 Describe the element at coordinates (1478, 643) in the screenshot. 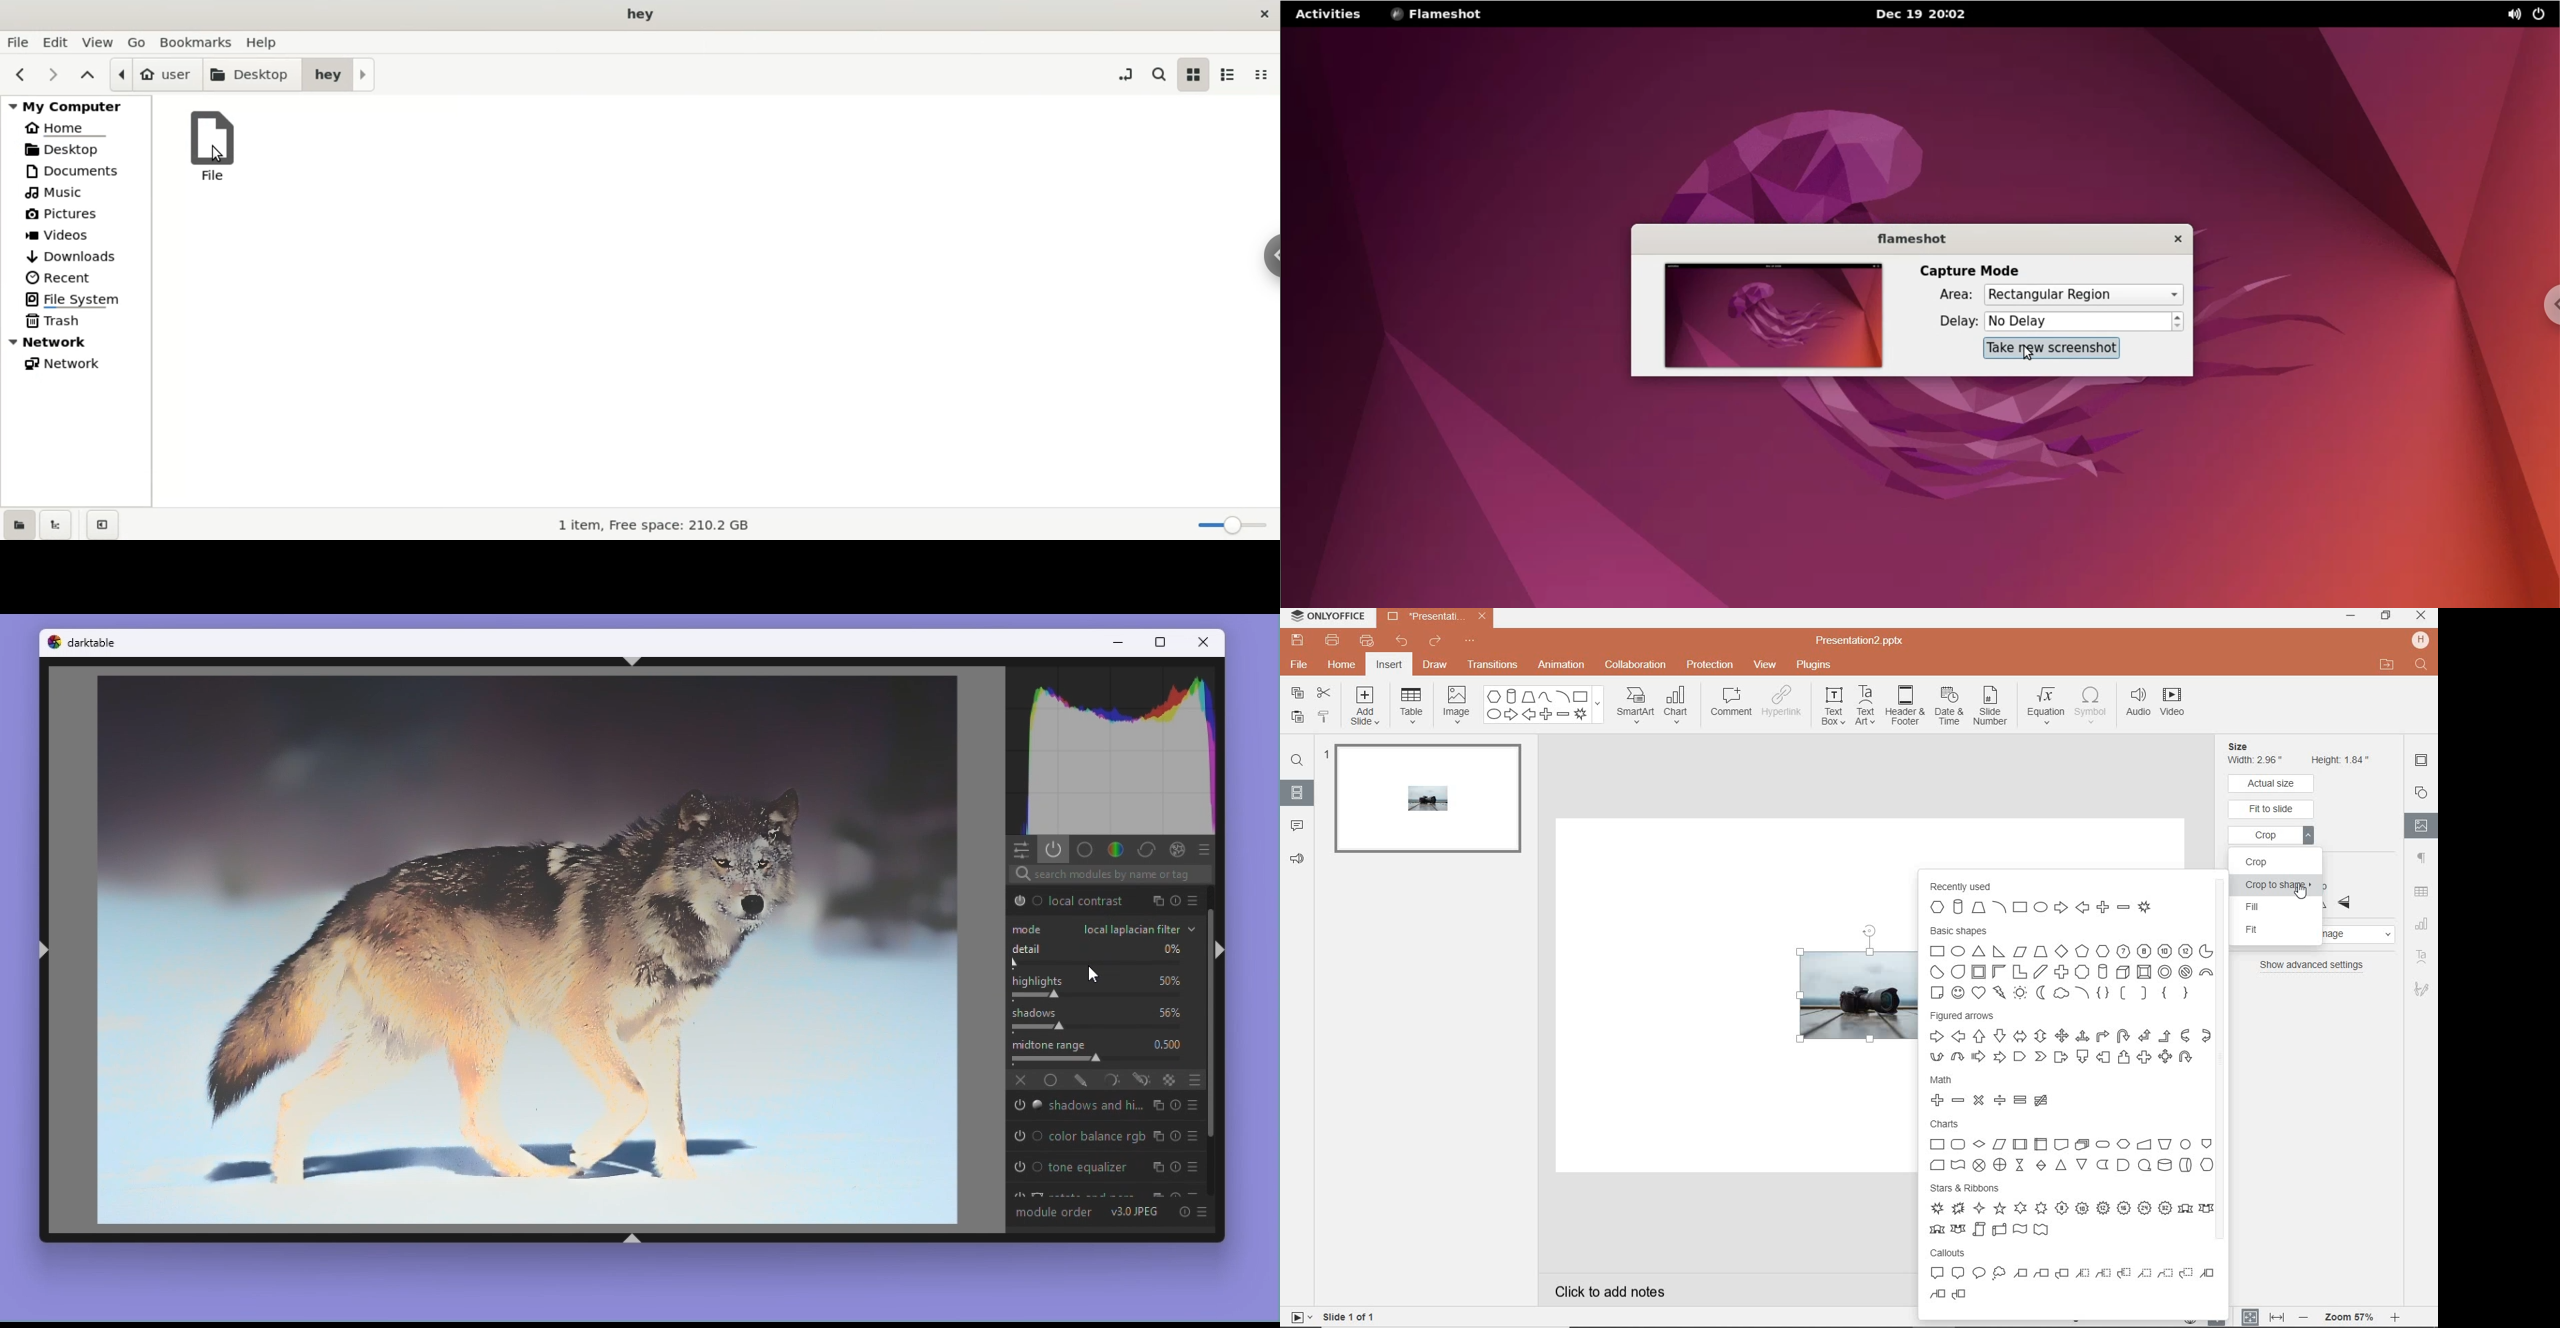

I see `customize quick access toolbar` at that location.